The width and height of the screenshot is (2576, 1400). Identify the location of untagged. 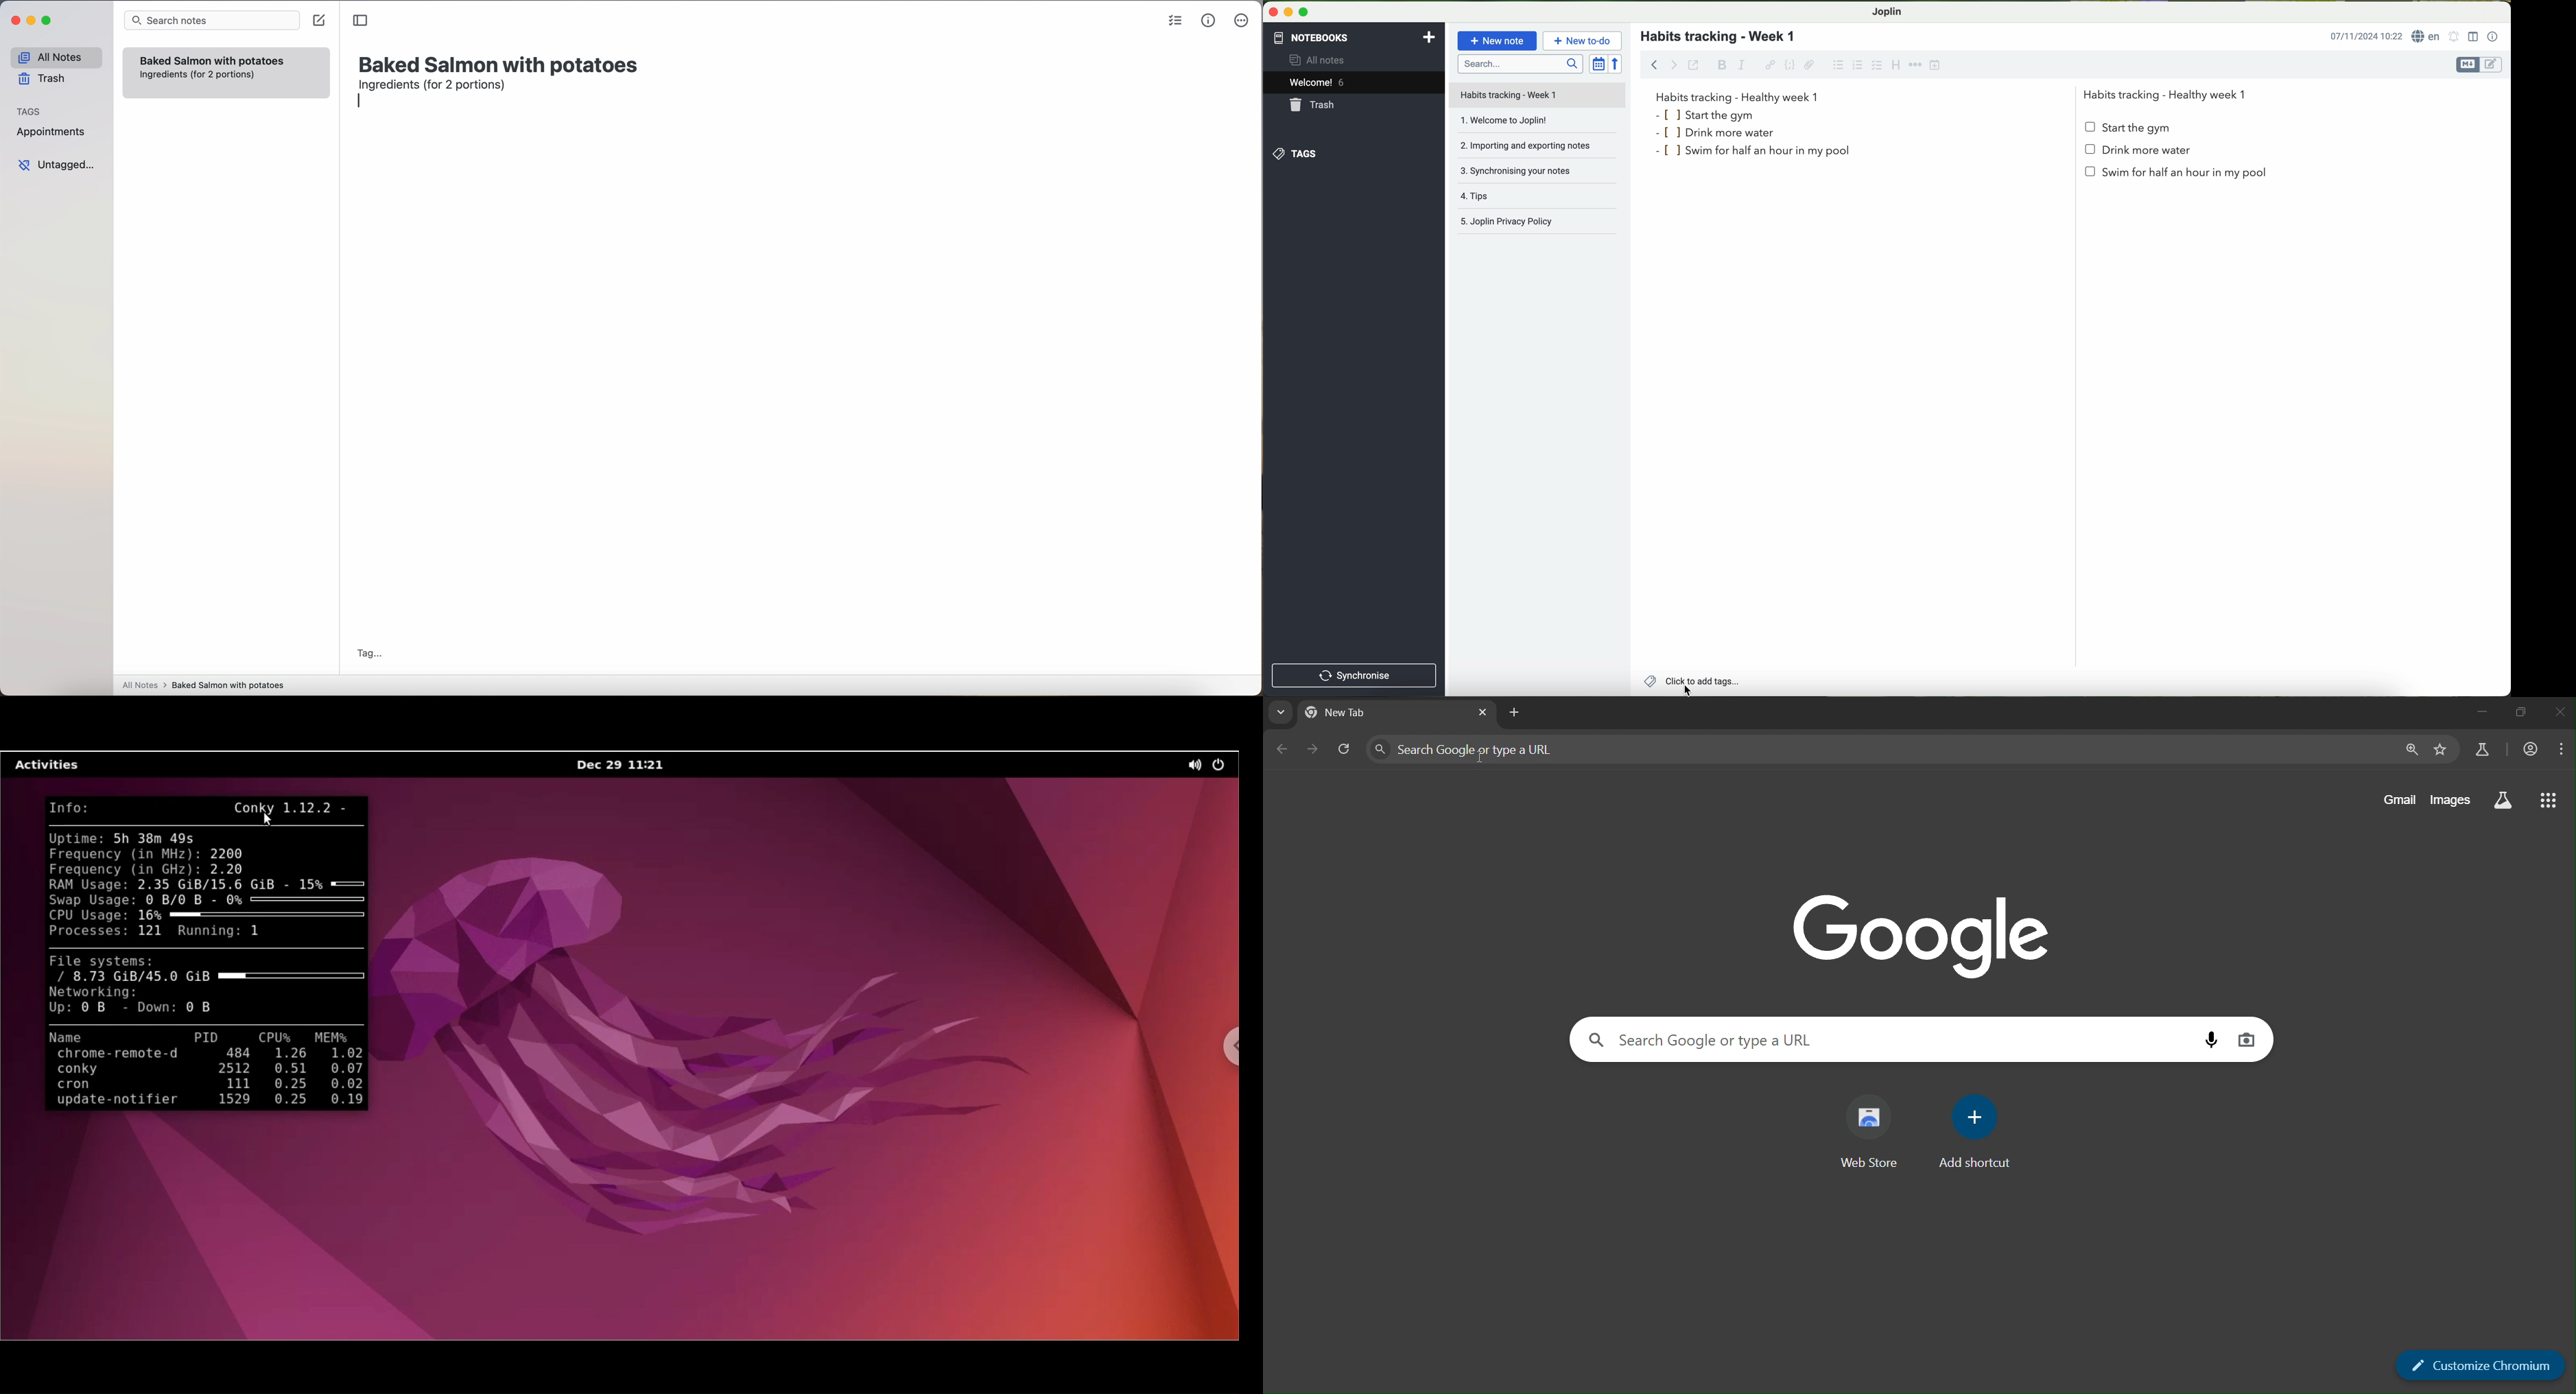
(58, 165).